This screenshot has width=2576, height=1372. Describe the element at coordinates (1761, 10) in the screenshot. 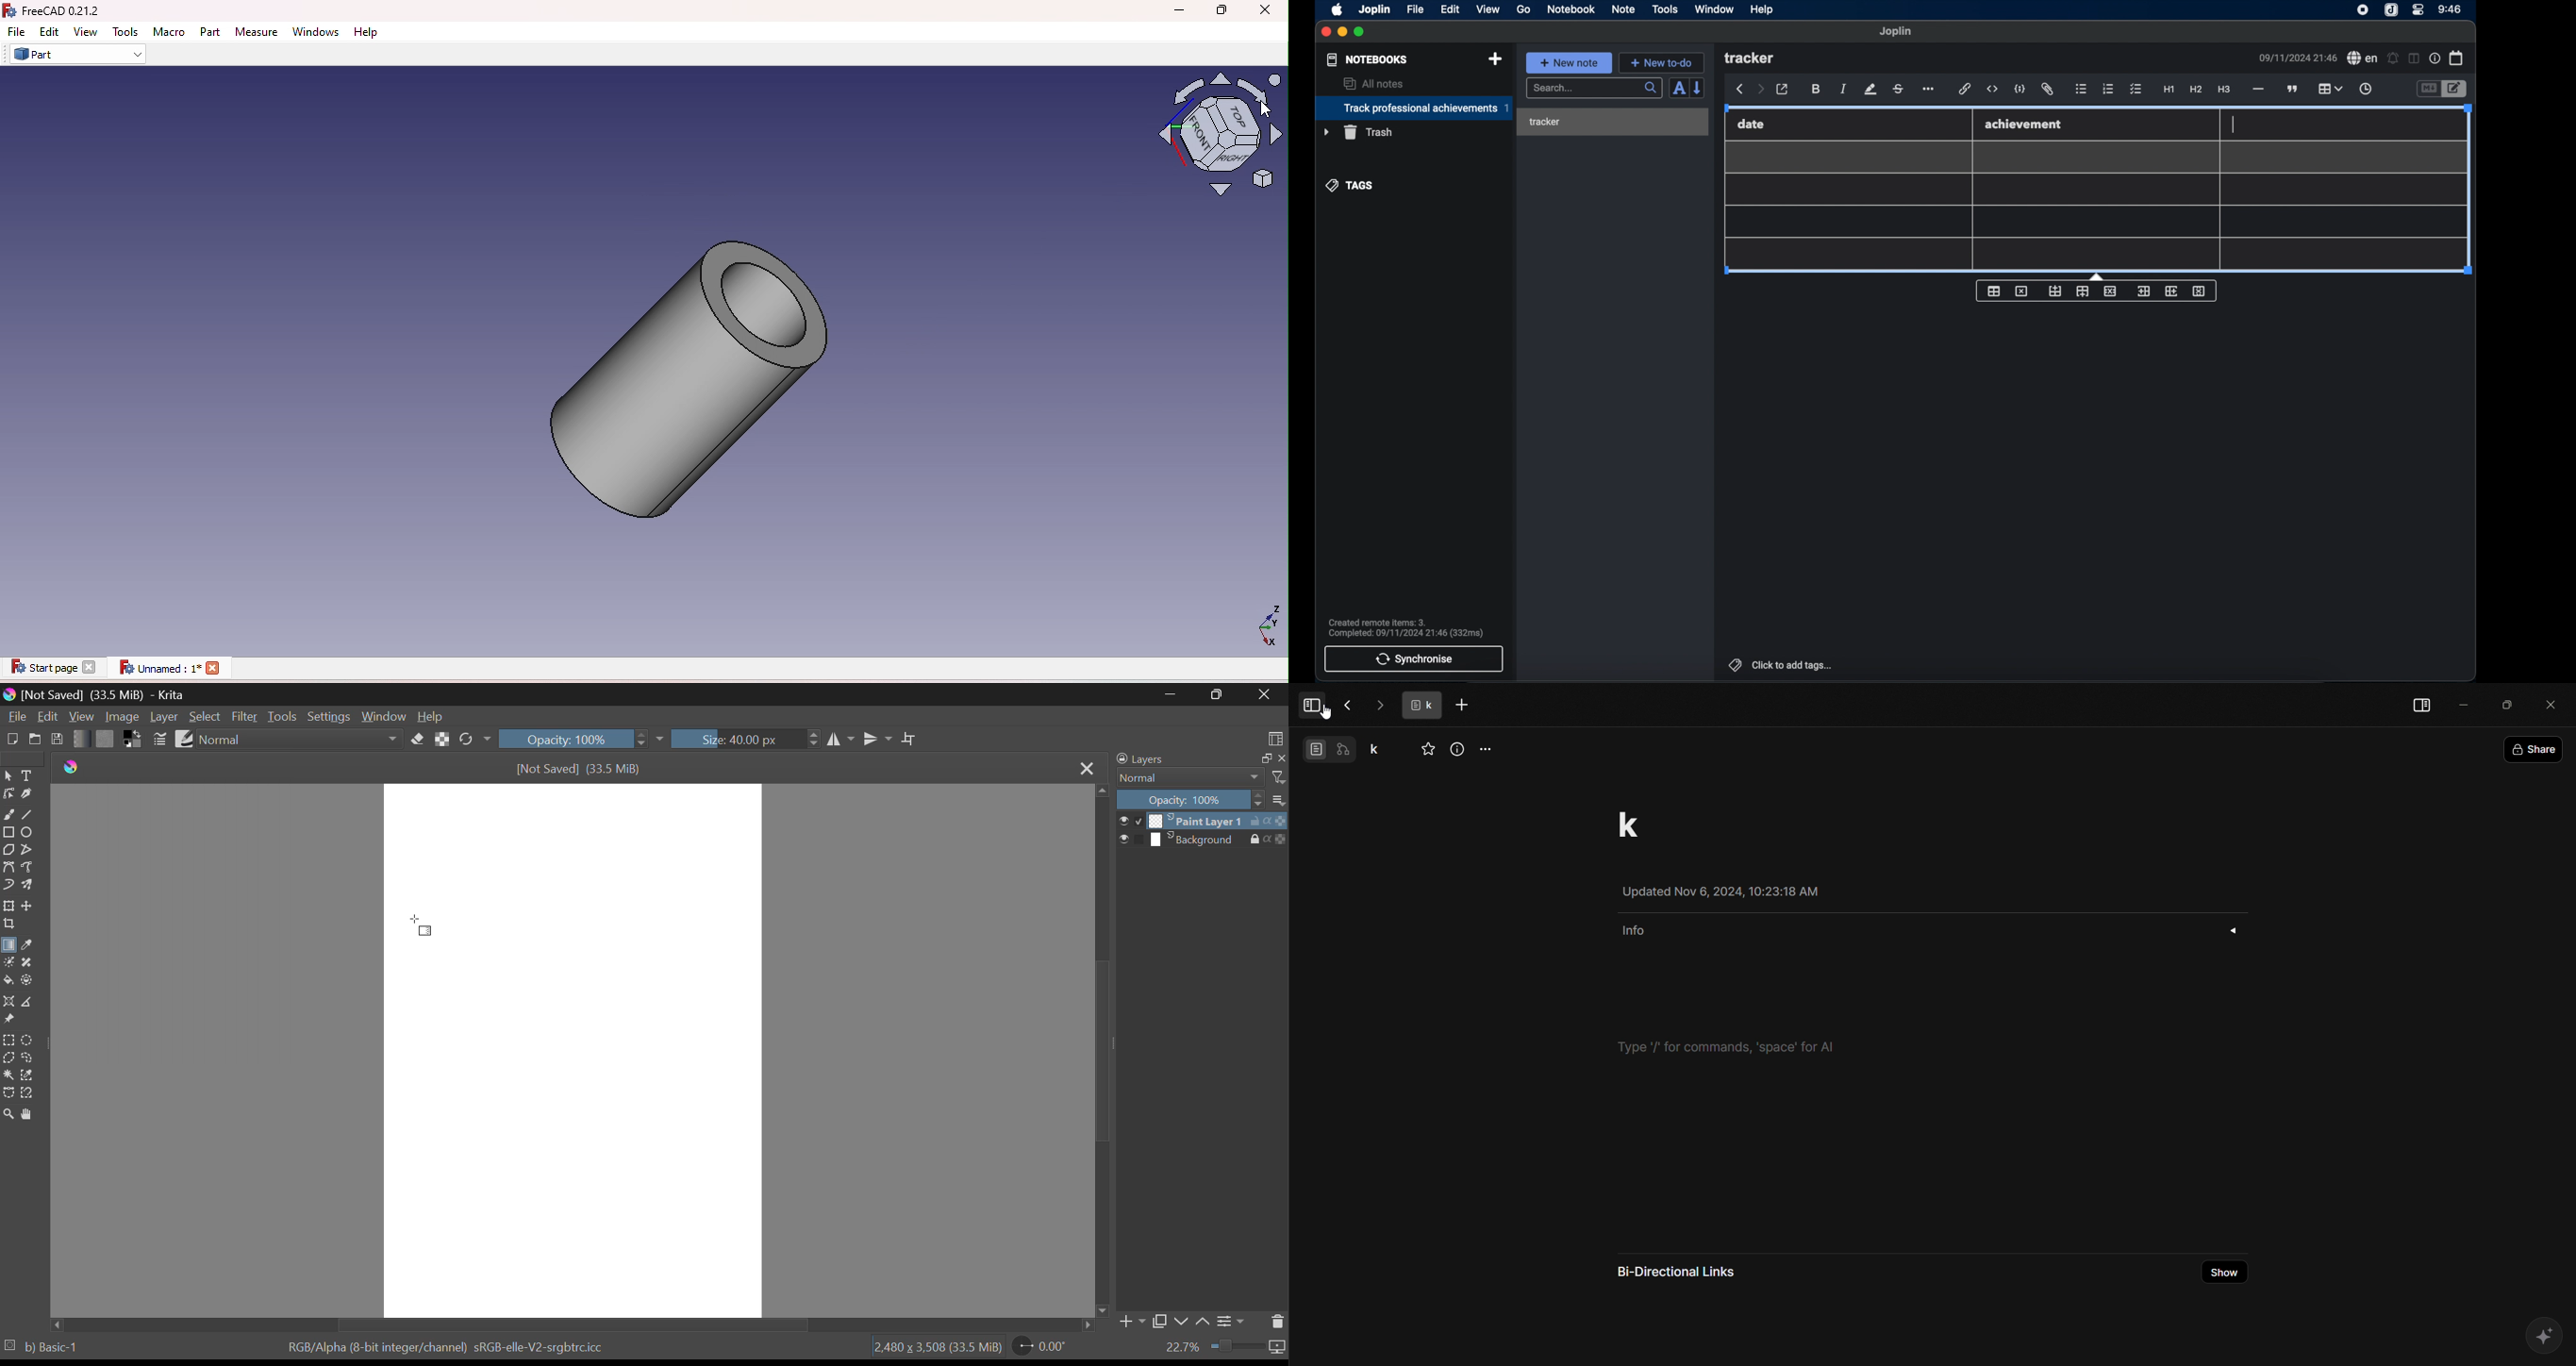

I see `help` at that location.